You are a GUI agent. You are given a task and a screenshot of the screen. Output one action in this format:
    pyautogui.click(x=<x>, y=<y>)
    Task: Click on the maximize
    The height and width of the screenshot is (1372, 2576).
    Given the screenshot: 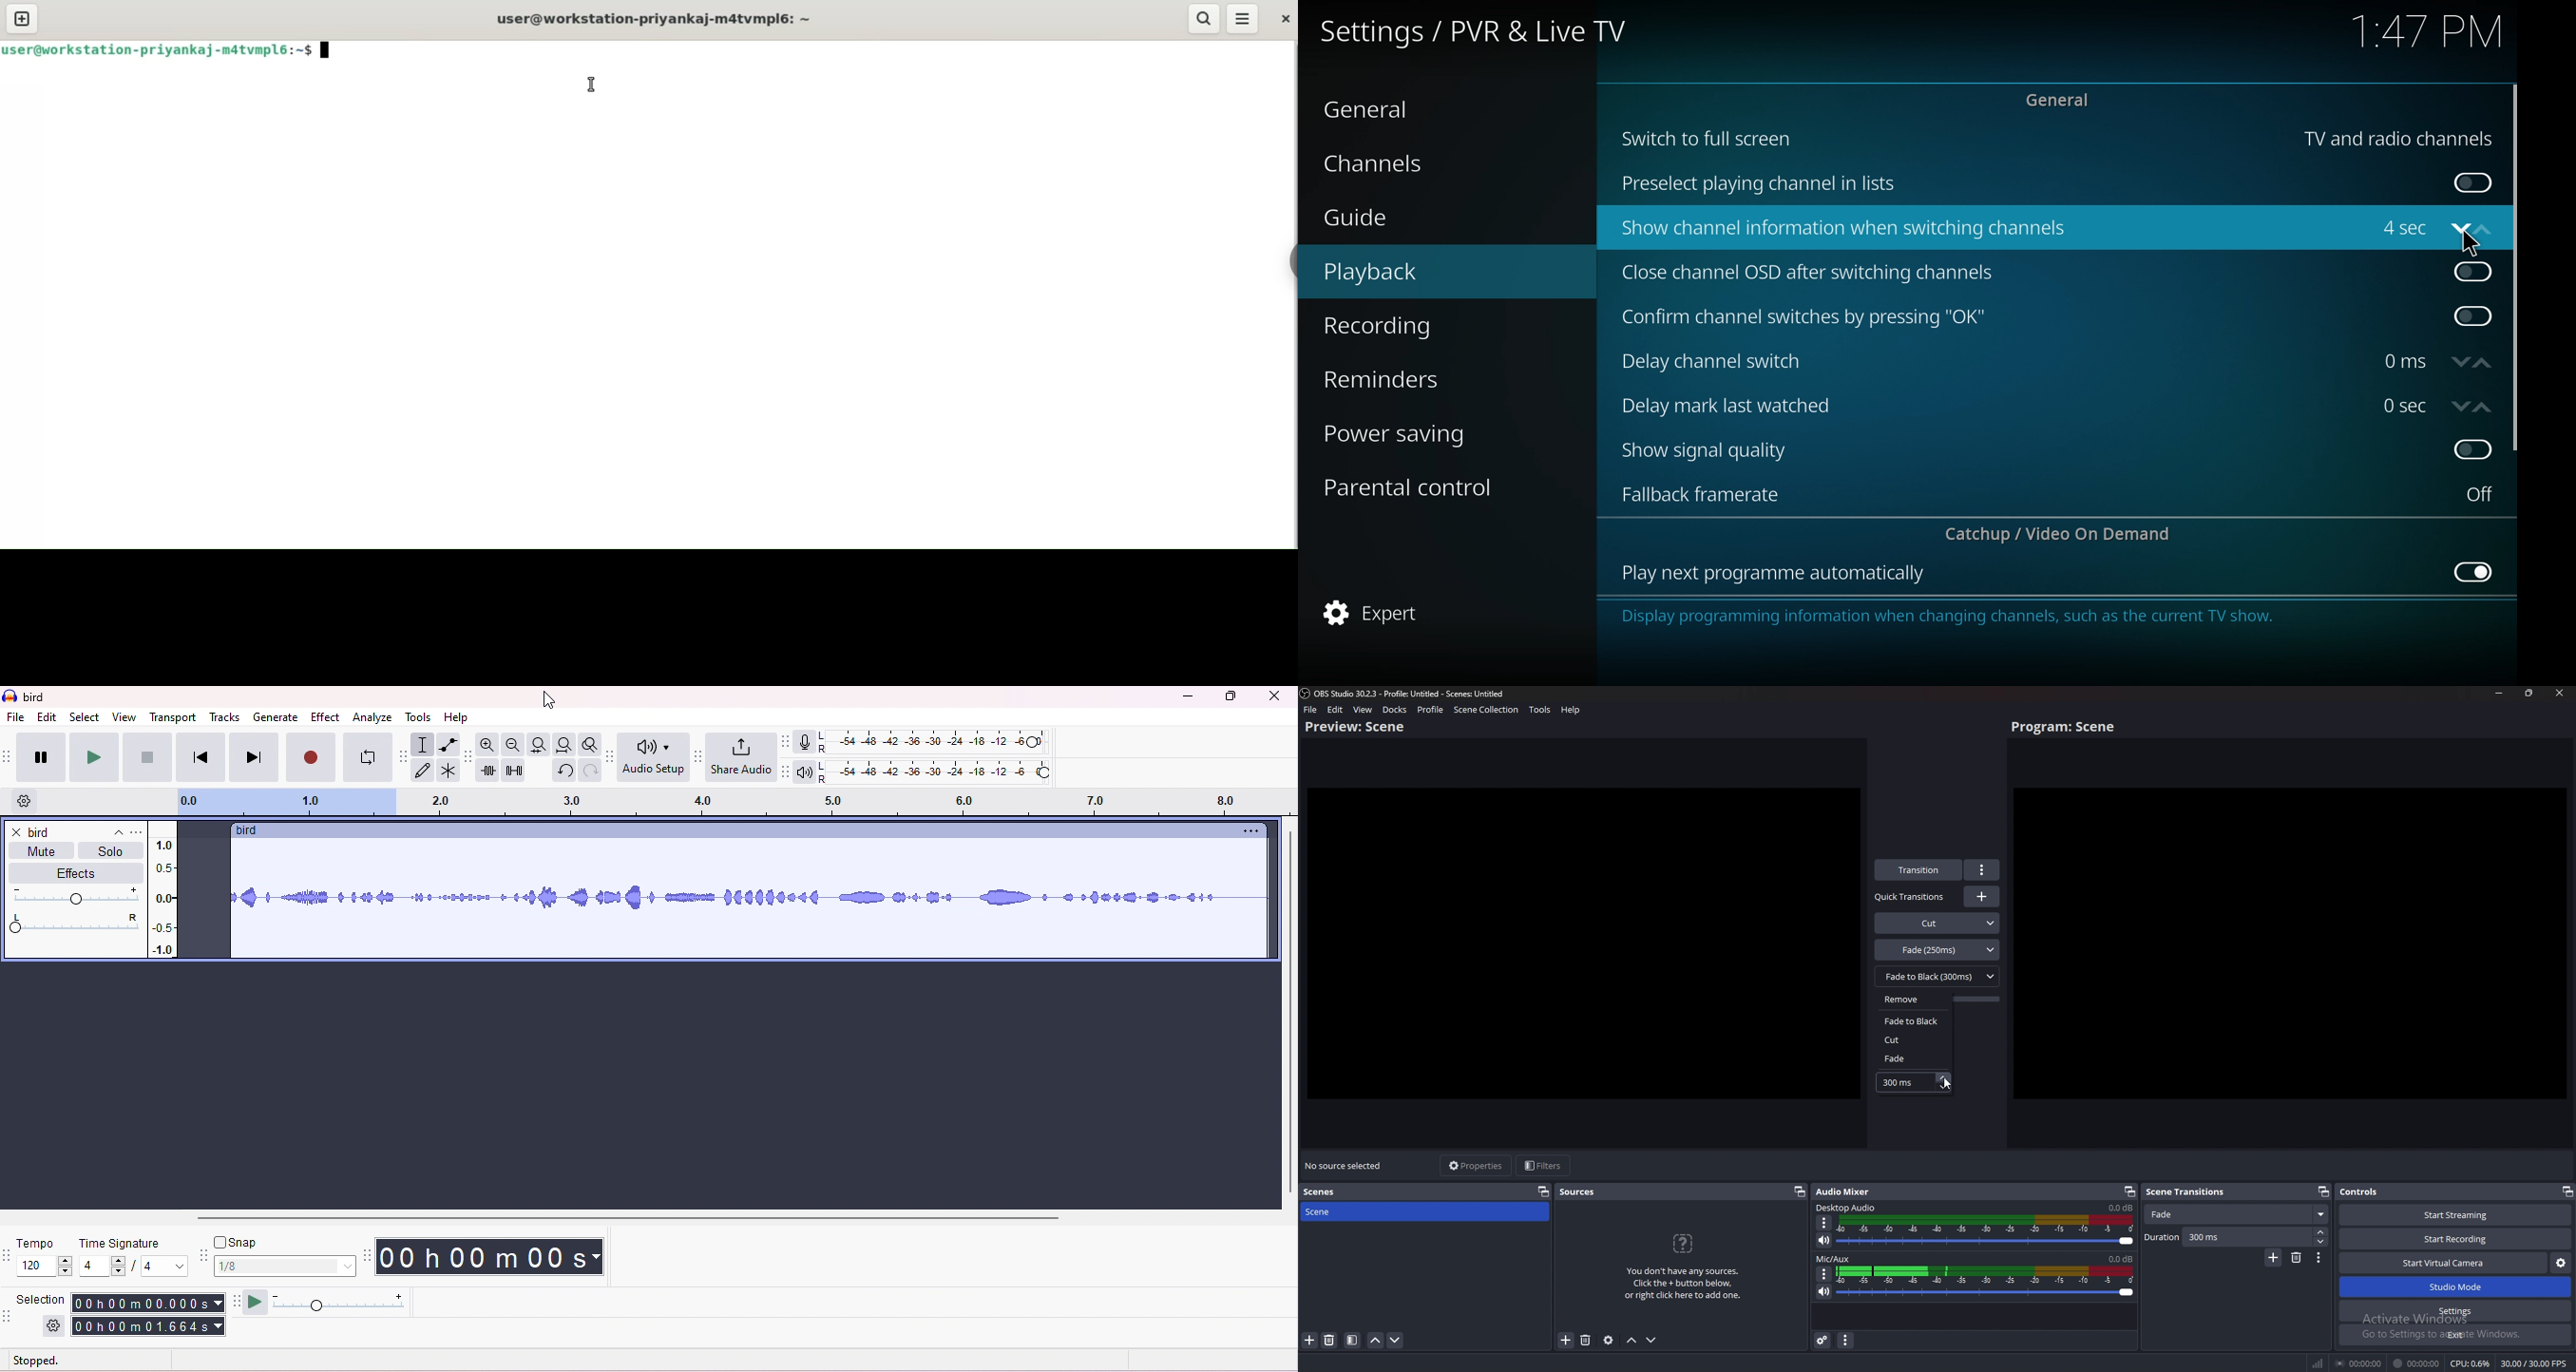 What is the action you would take?
    pyautogui.click(x=1231, y=697)
    